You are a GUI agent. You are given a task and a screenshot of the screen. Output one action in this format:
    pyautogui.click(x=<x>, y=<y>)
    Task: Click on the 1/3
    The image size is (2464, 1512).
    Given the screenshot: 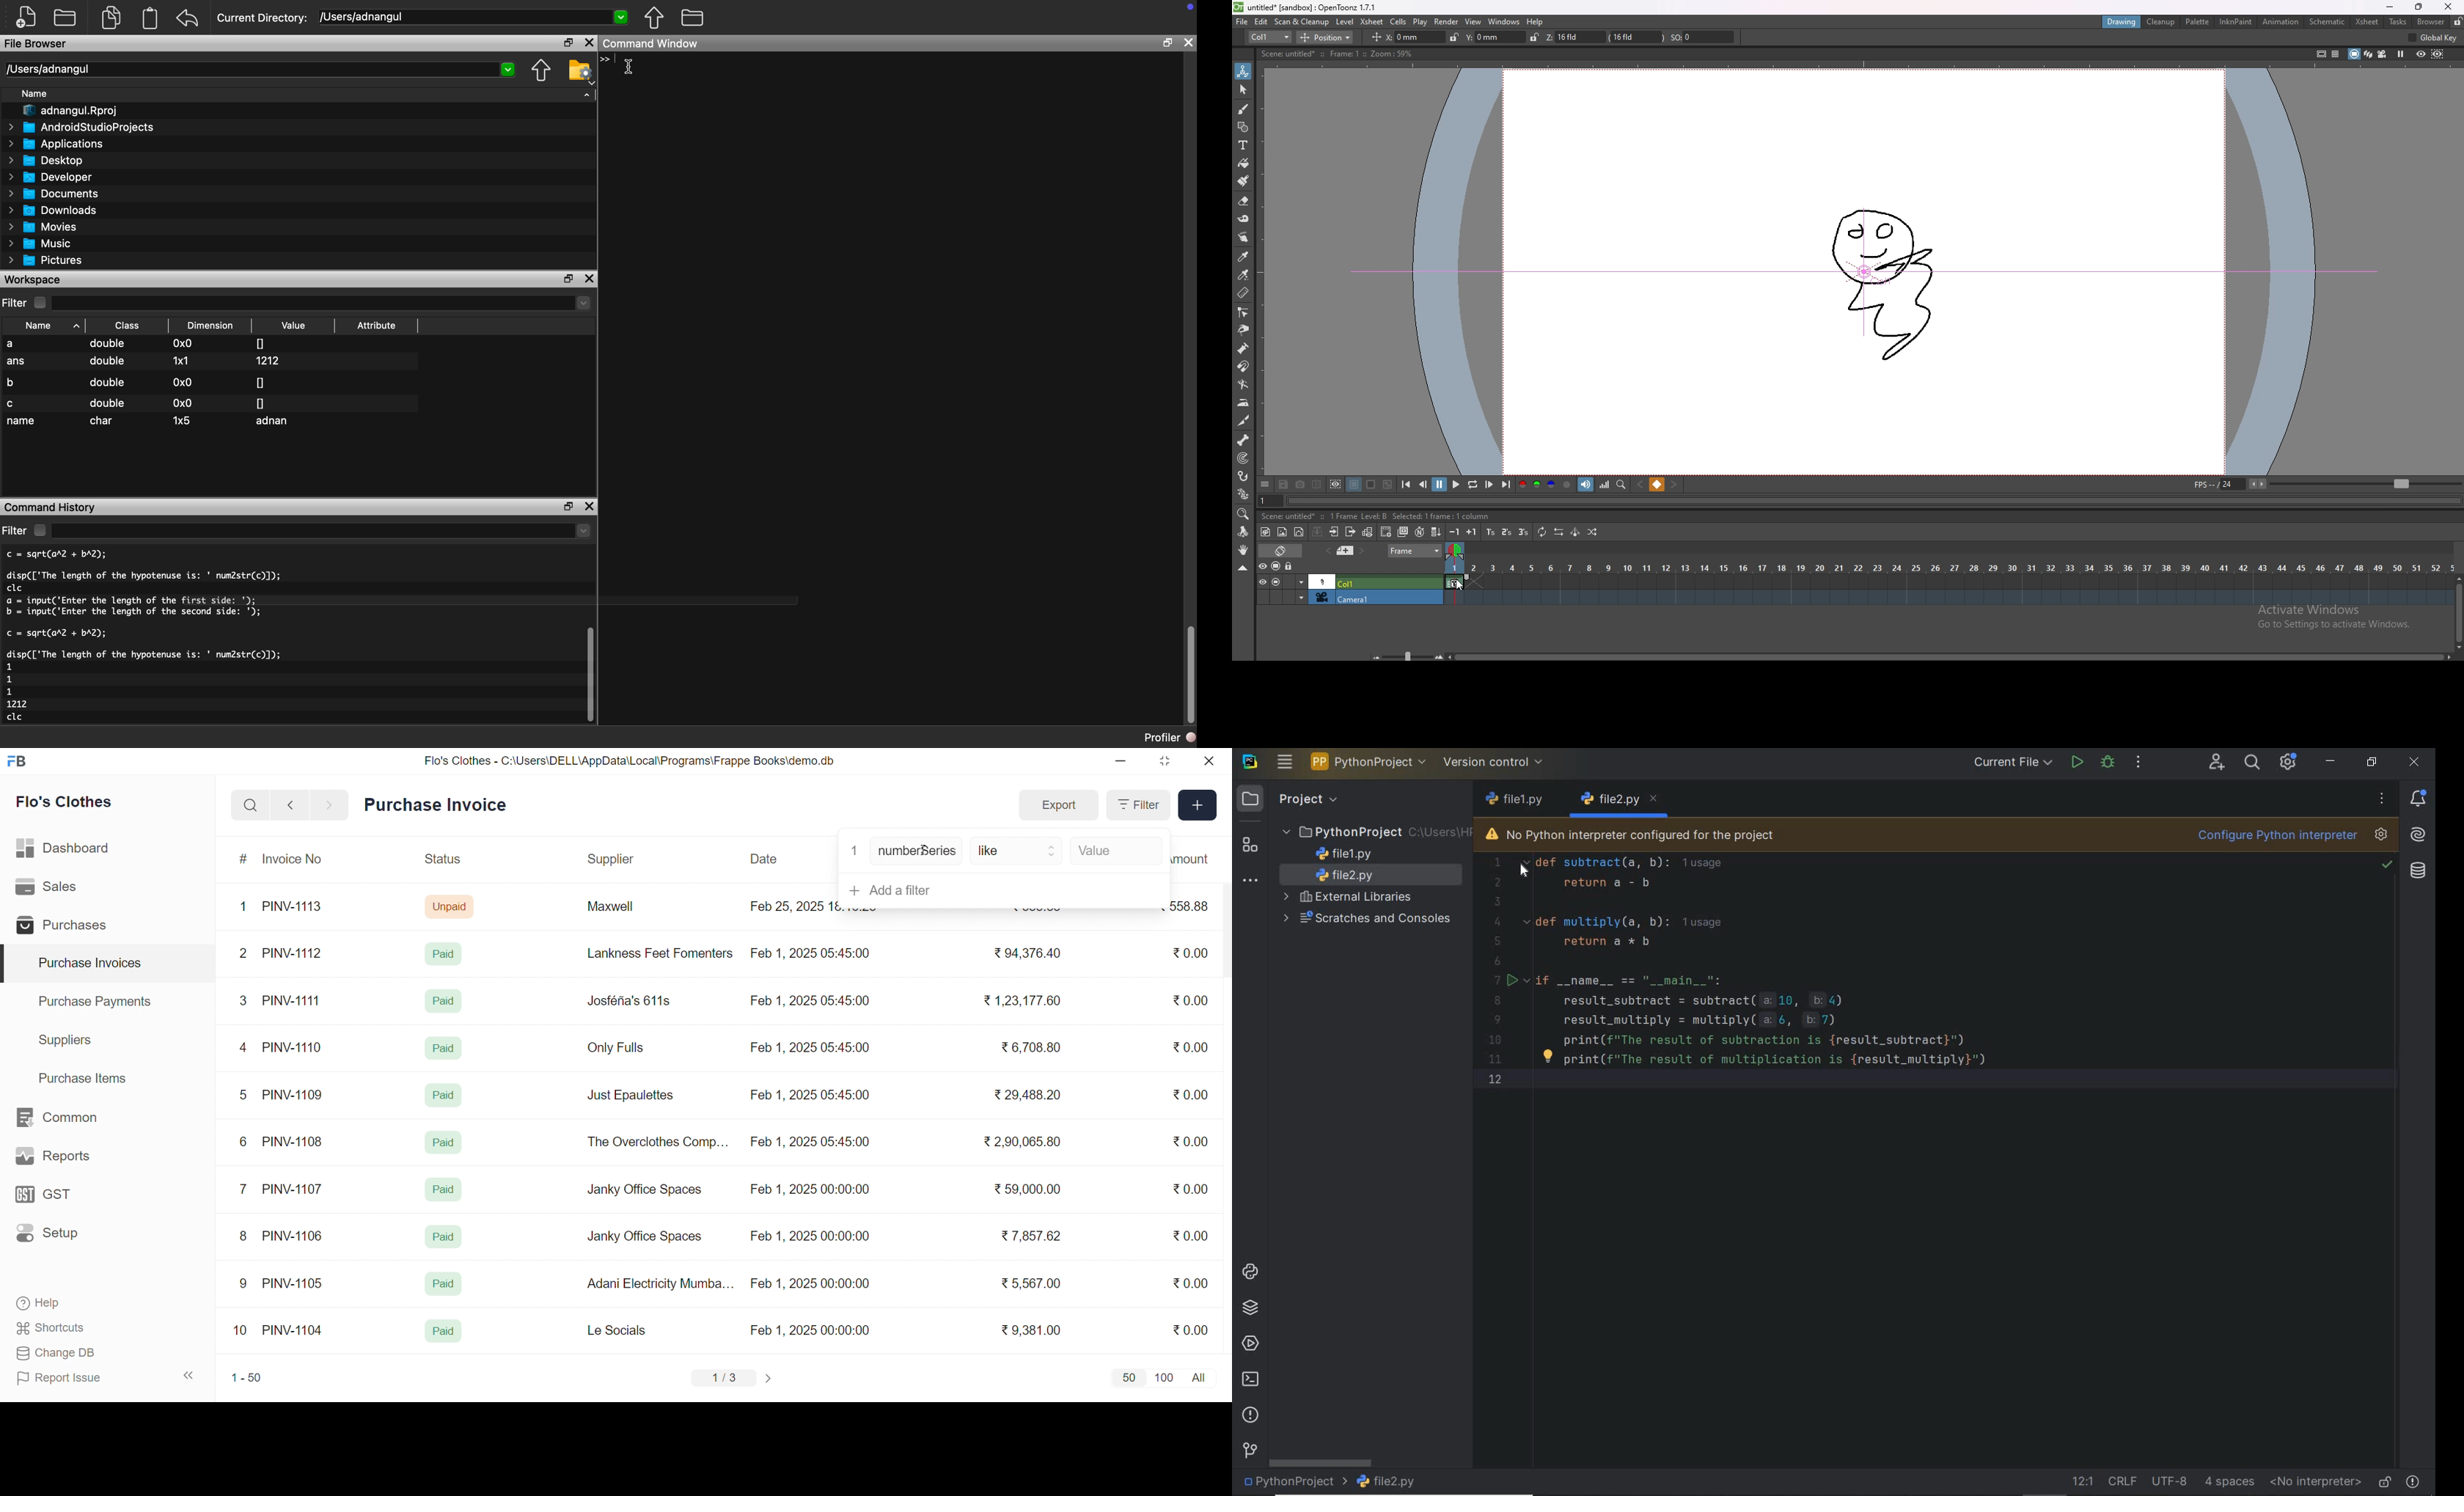 What is the action you would take?
    pyautogui.click(x=724, y=1379)
    